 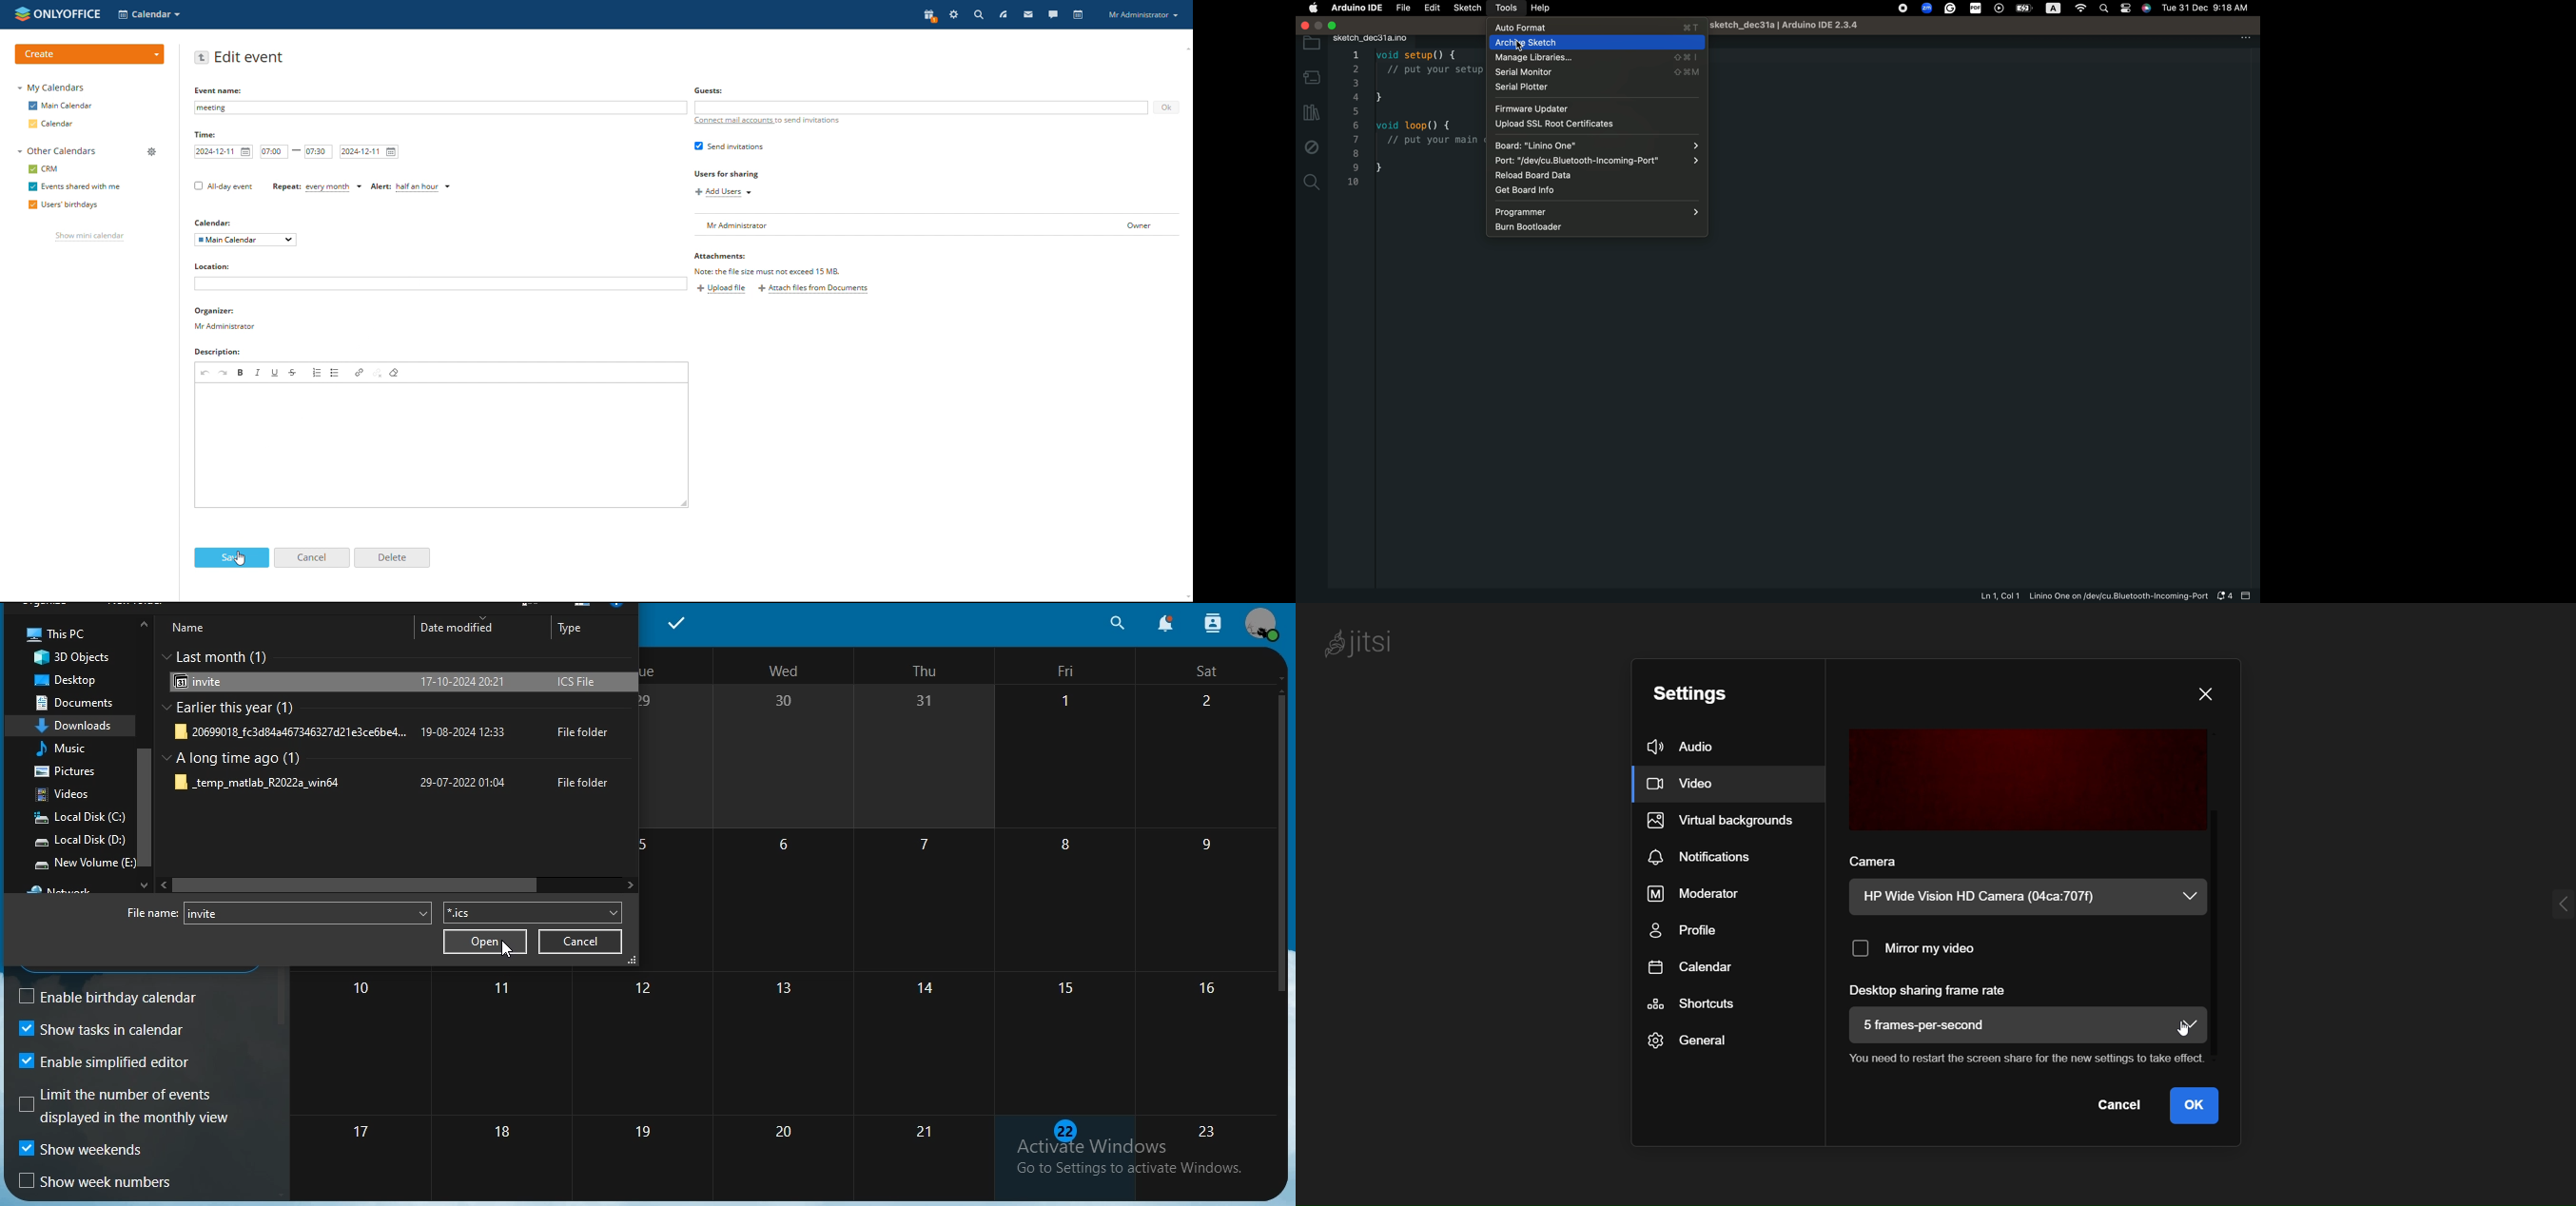 What do you see at coordinates (79, 819) in the screenshot?
I see `local disk C` at bounding box center [79, 819].